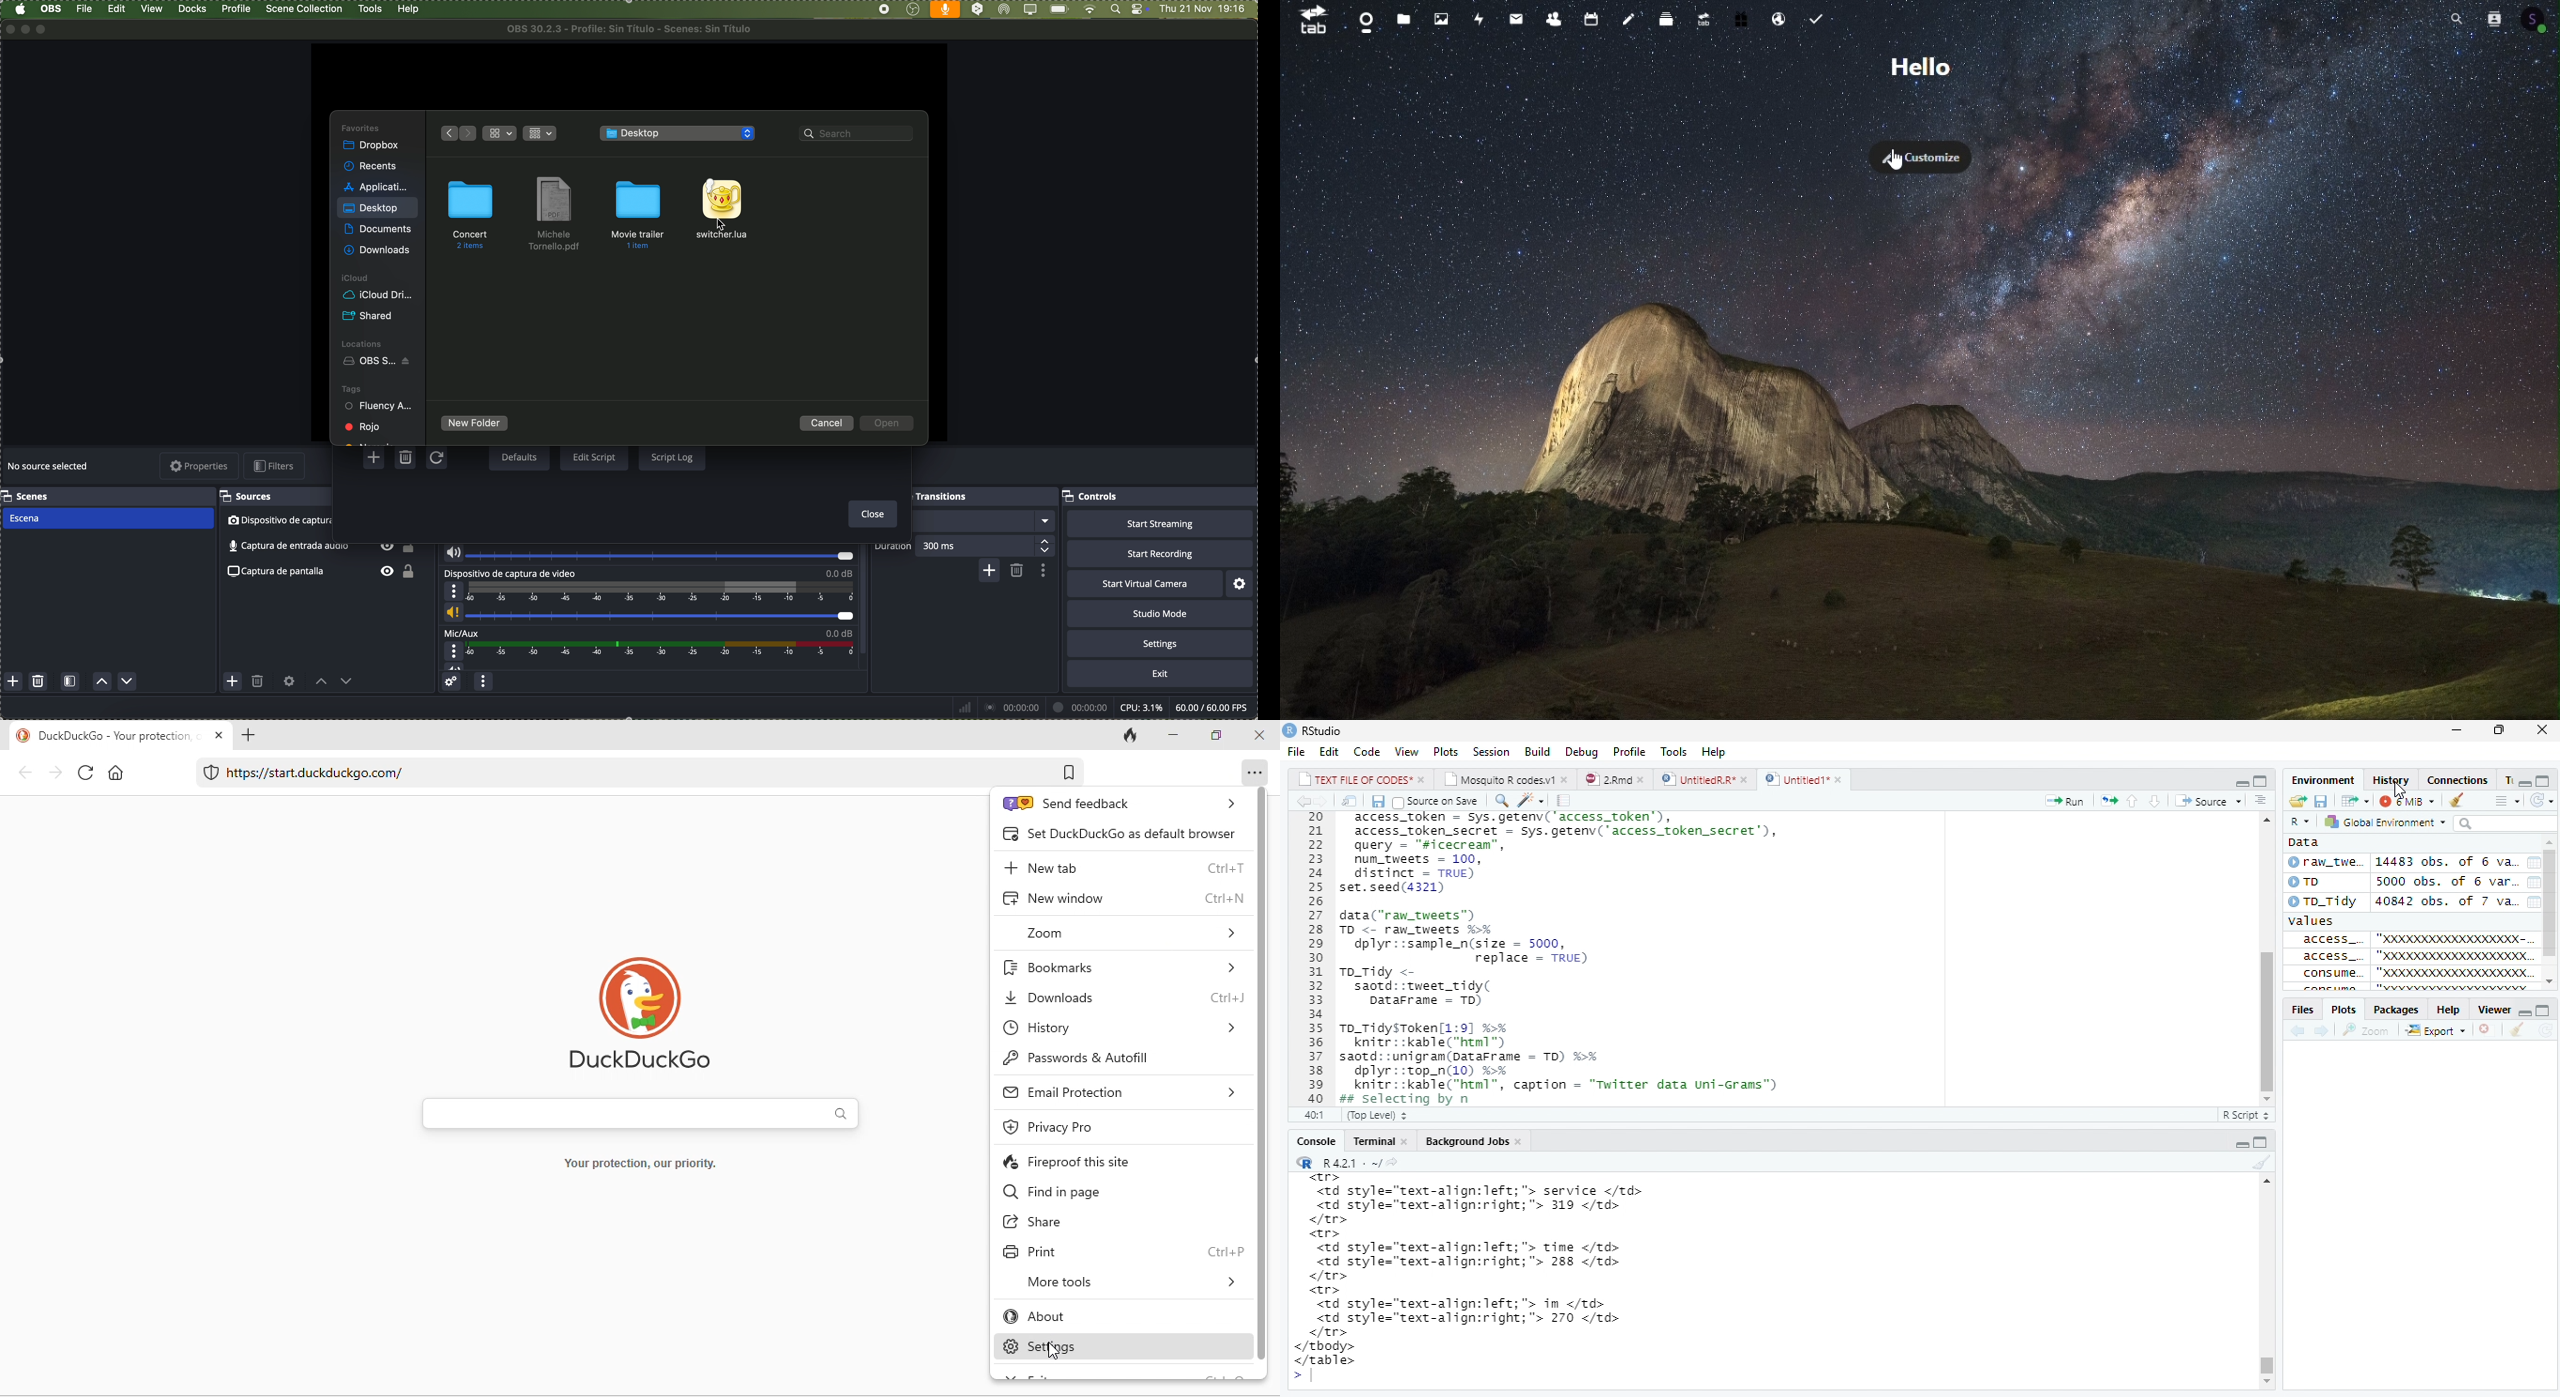 This screenshot has height=1400, width=2576. What do you see at coordinates (1310, 800) in the screenshot?
I see `go bckward` at bounding box center [1310, 800].